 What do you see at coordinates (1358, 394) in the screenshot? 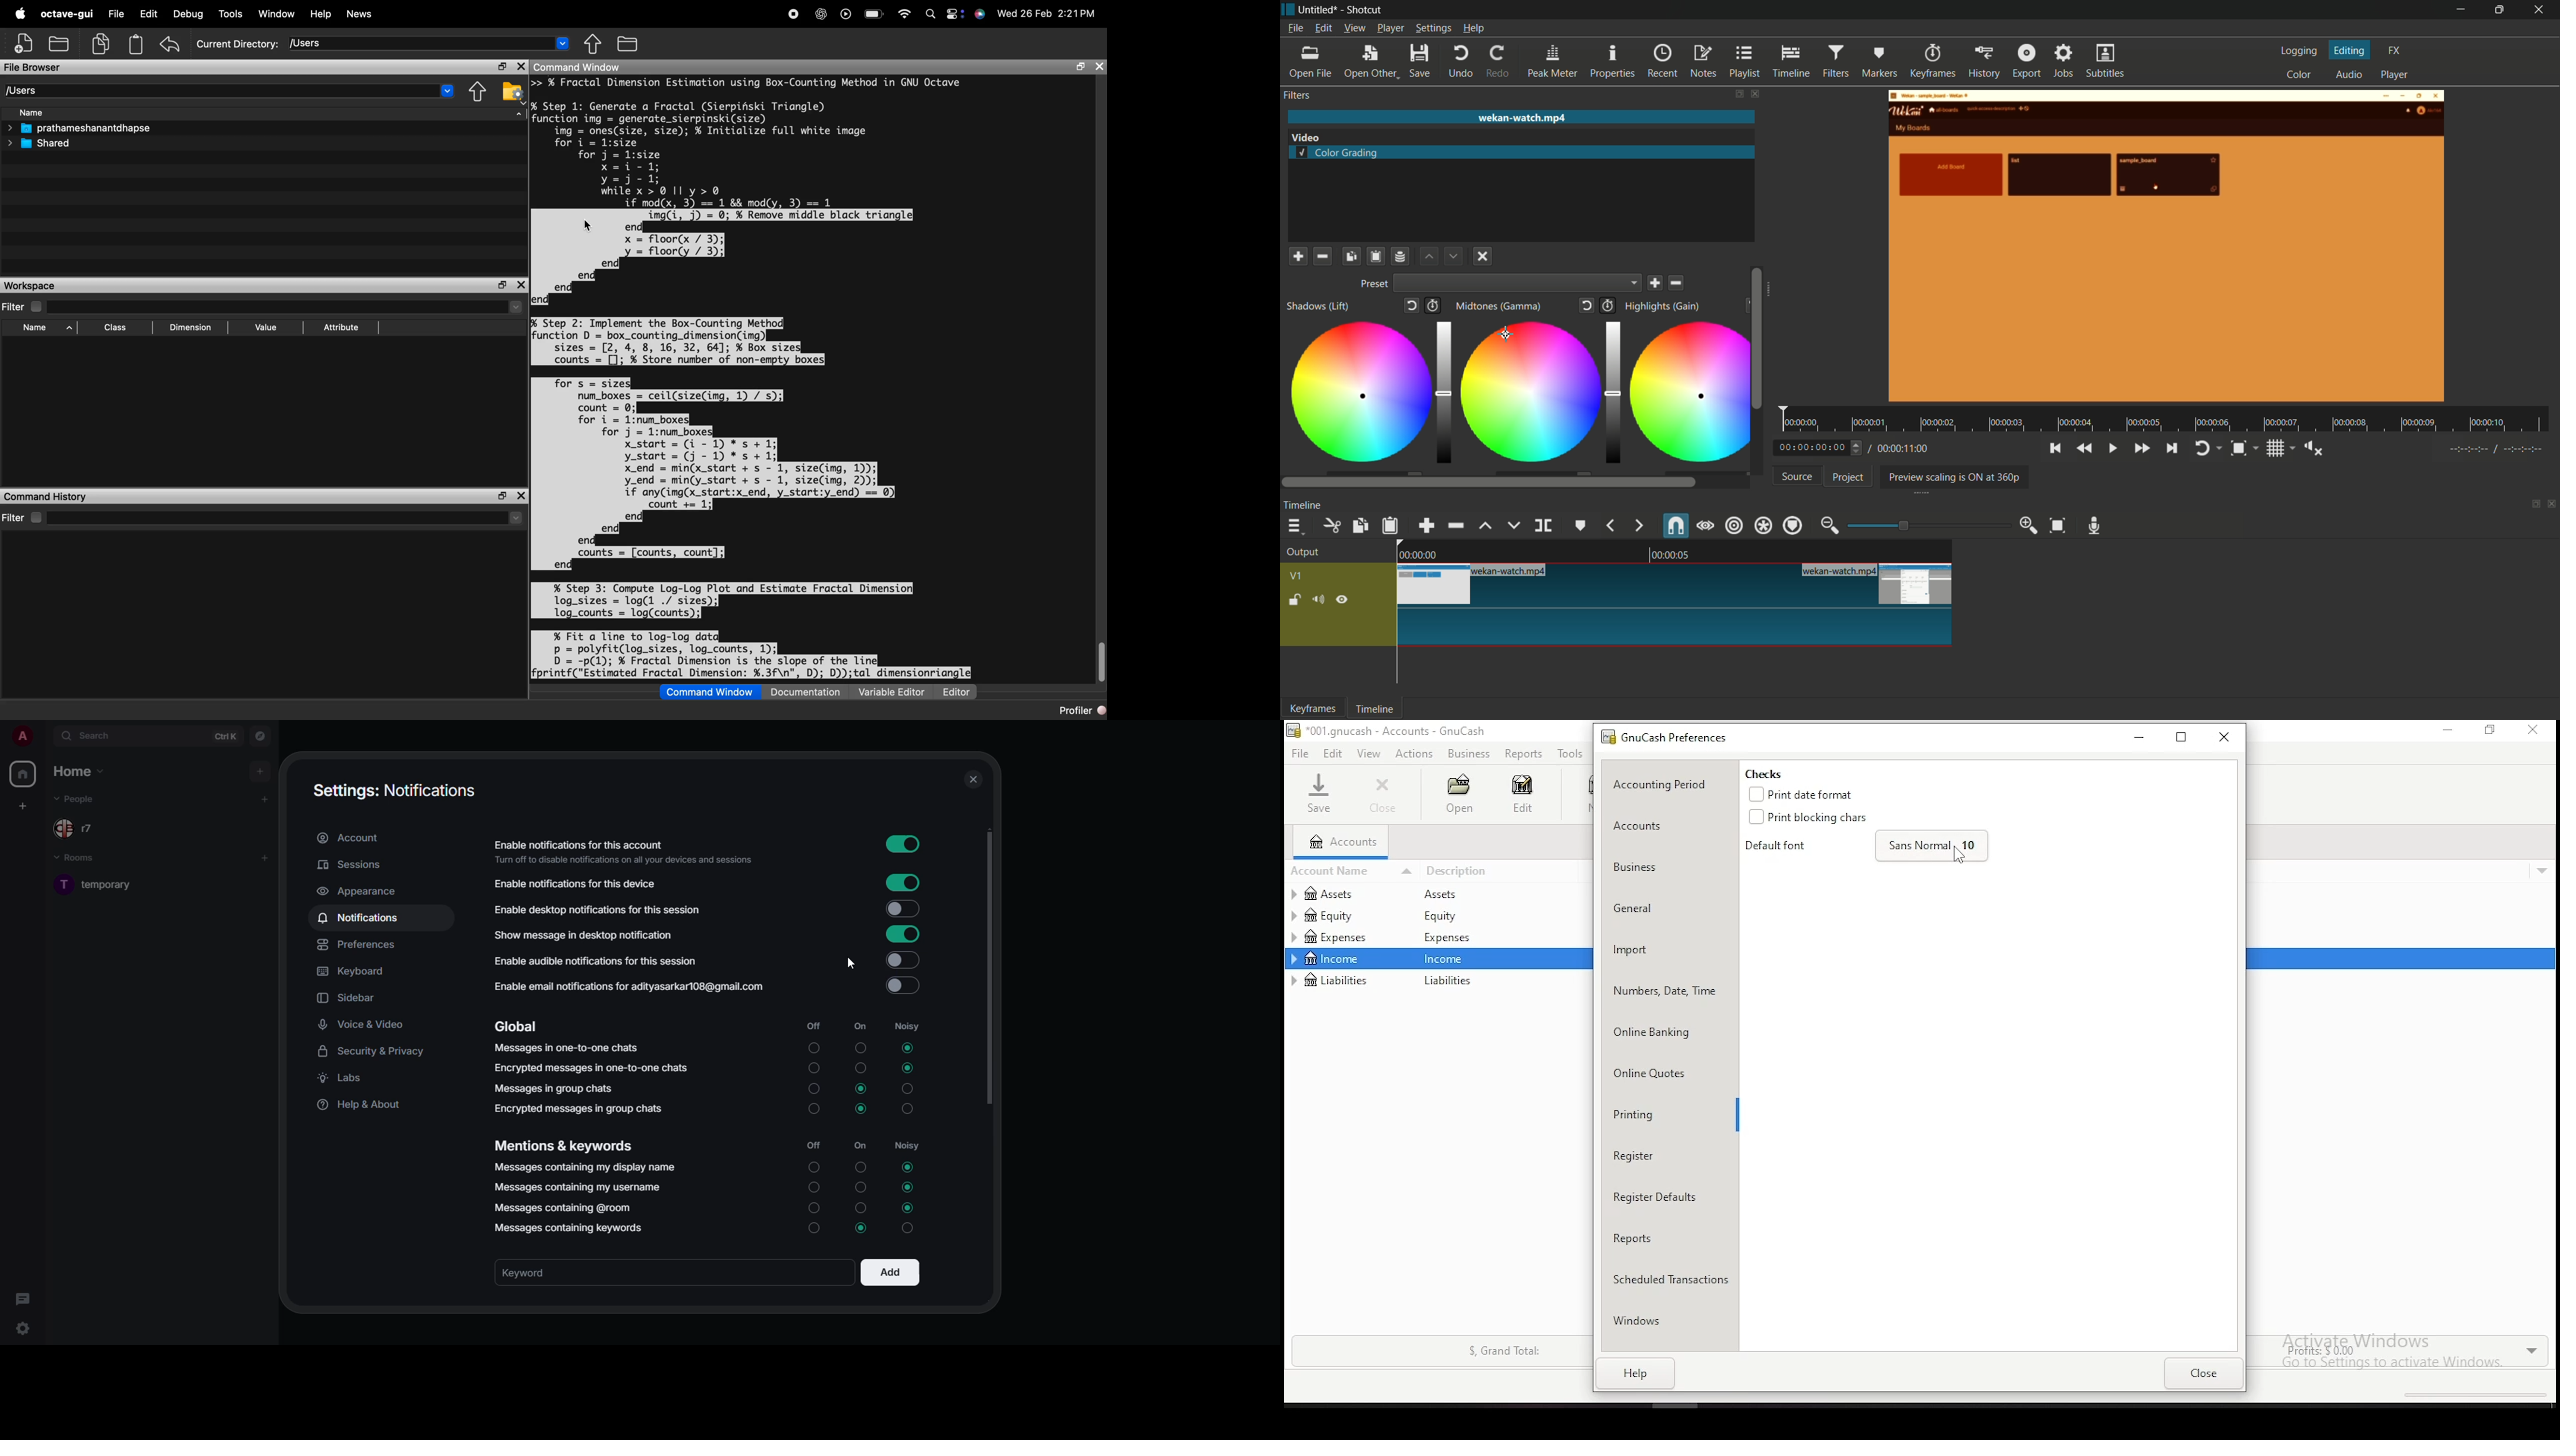
I see `color adjustment` at bounding box center [1358, 394].